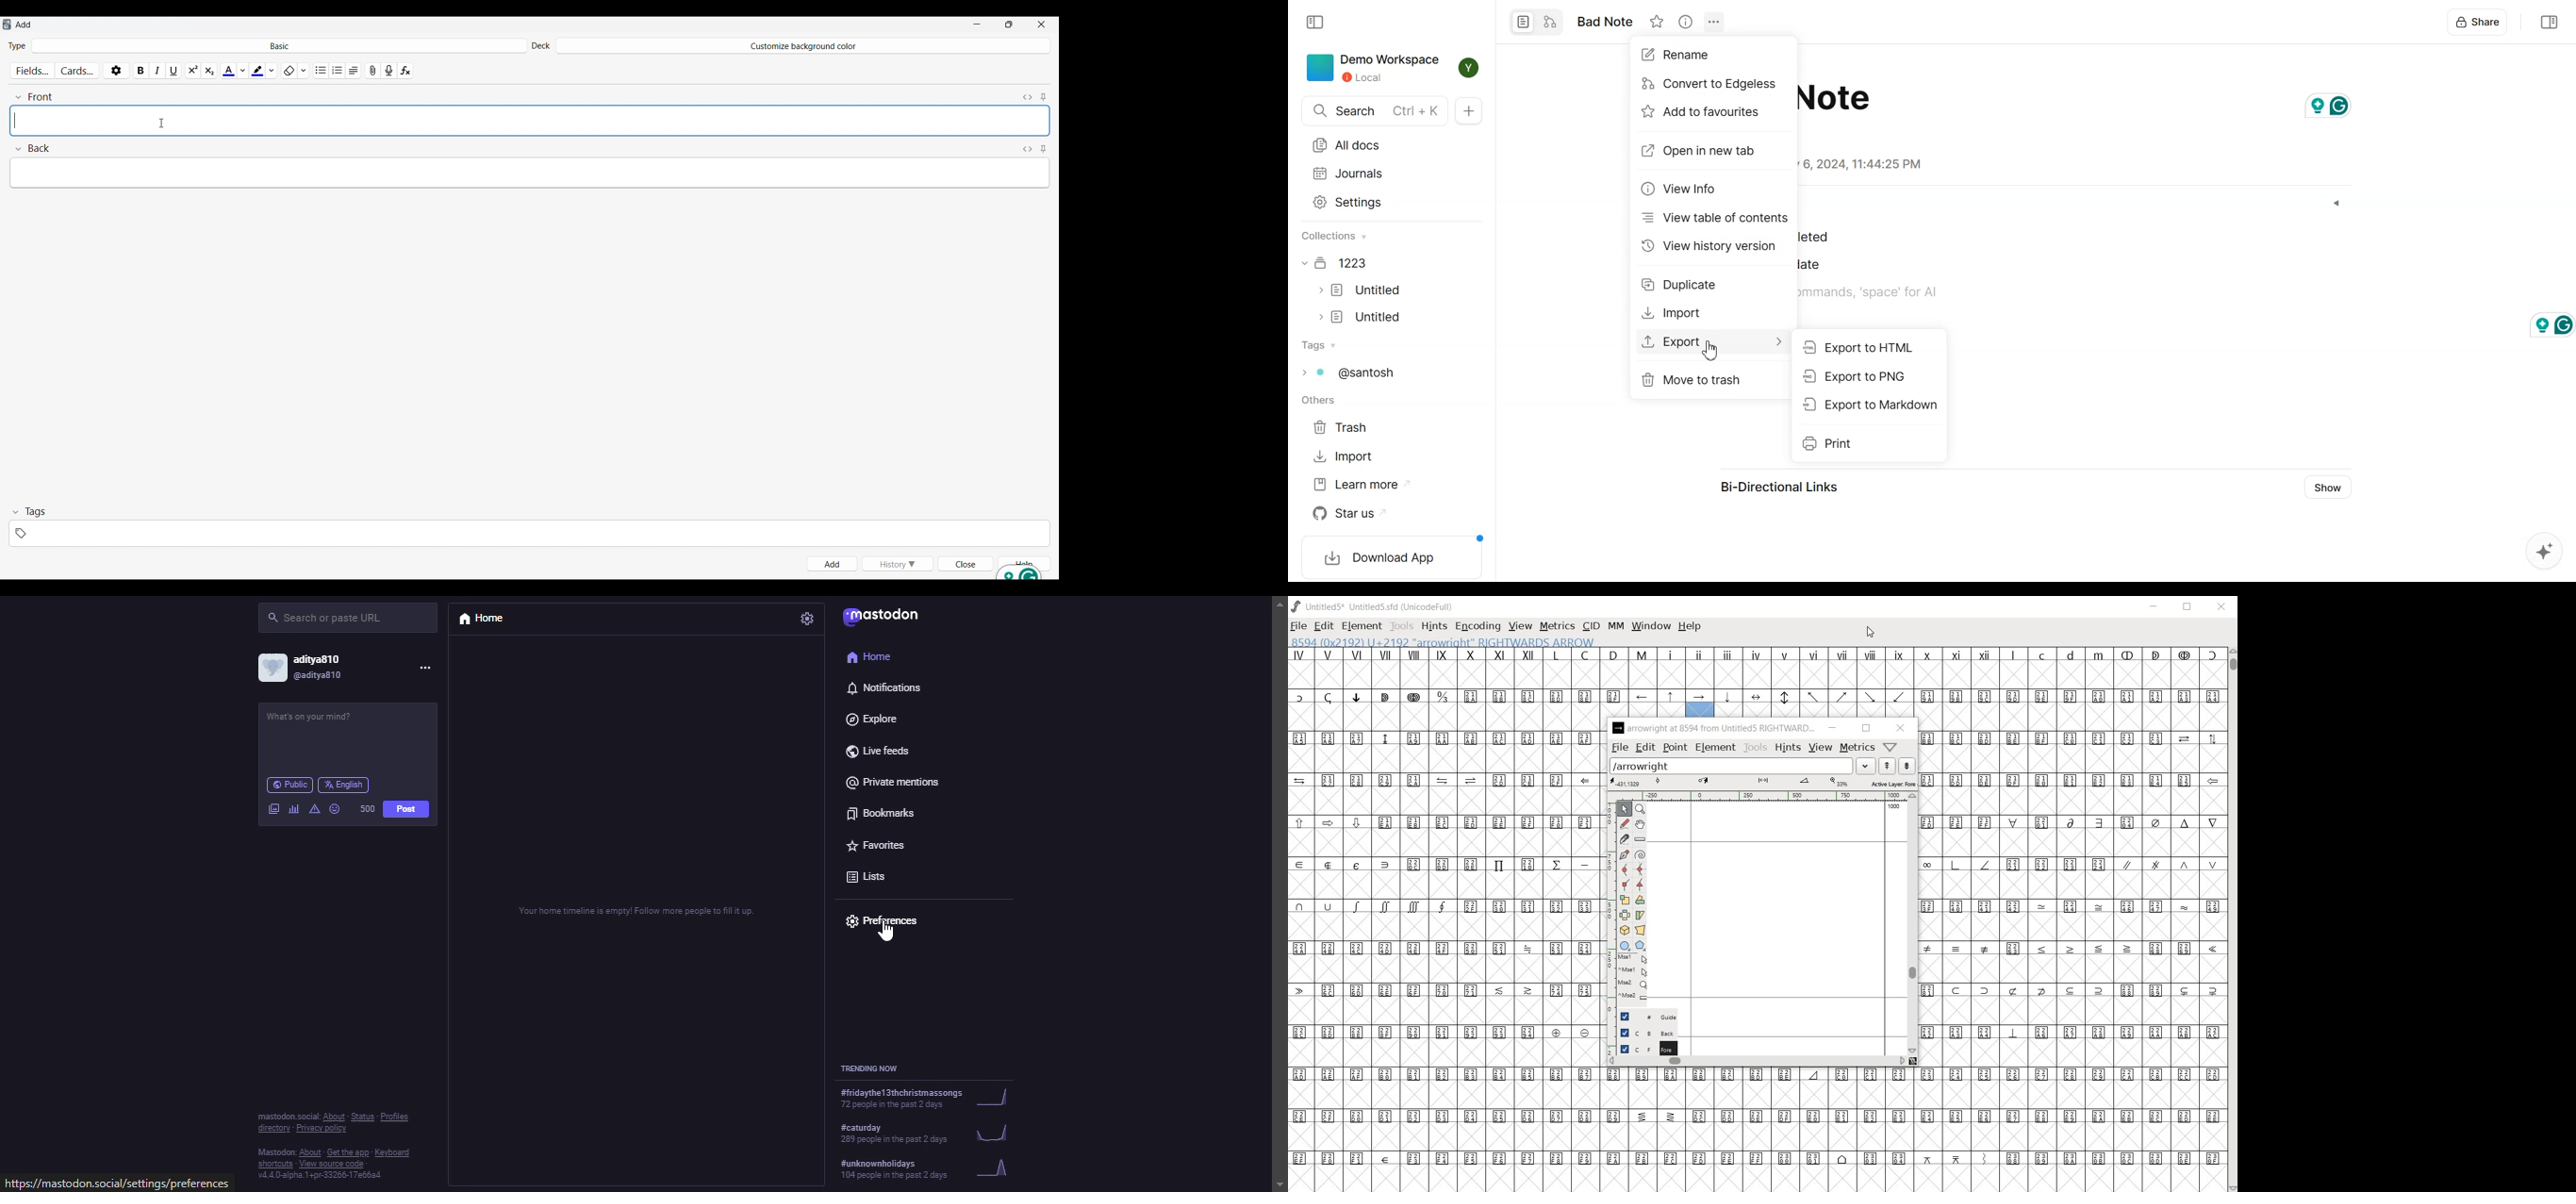 This screenshot has height=1204, width=2576. I want to click on Document file, so click(1361, 317).